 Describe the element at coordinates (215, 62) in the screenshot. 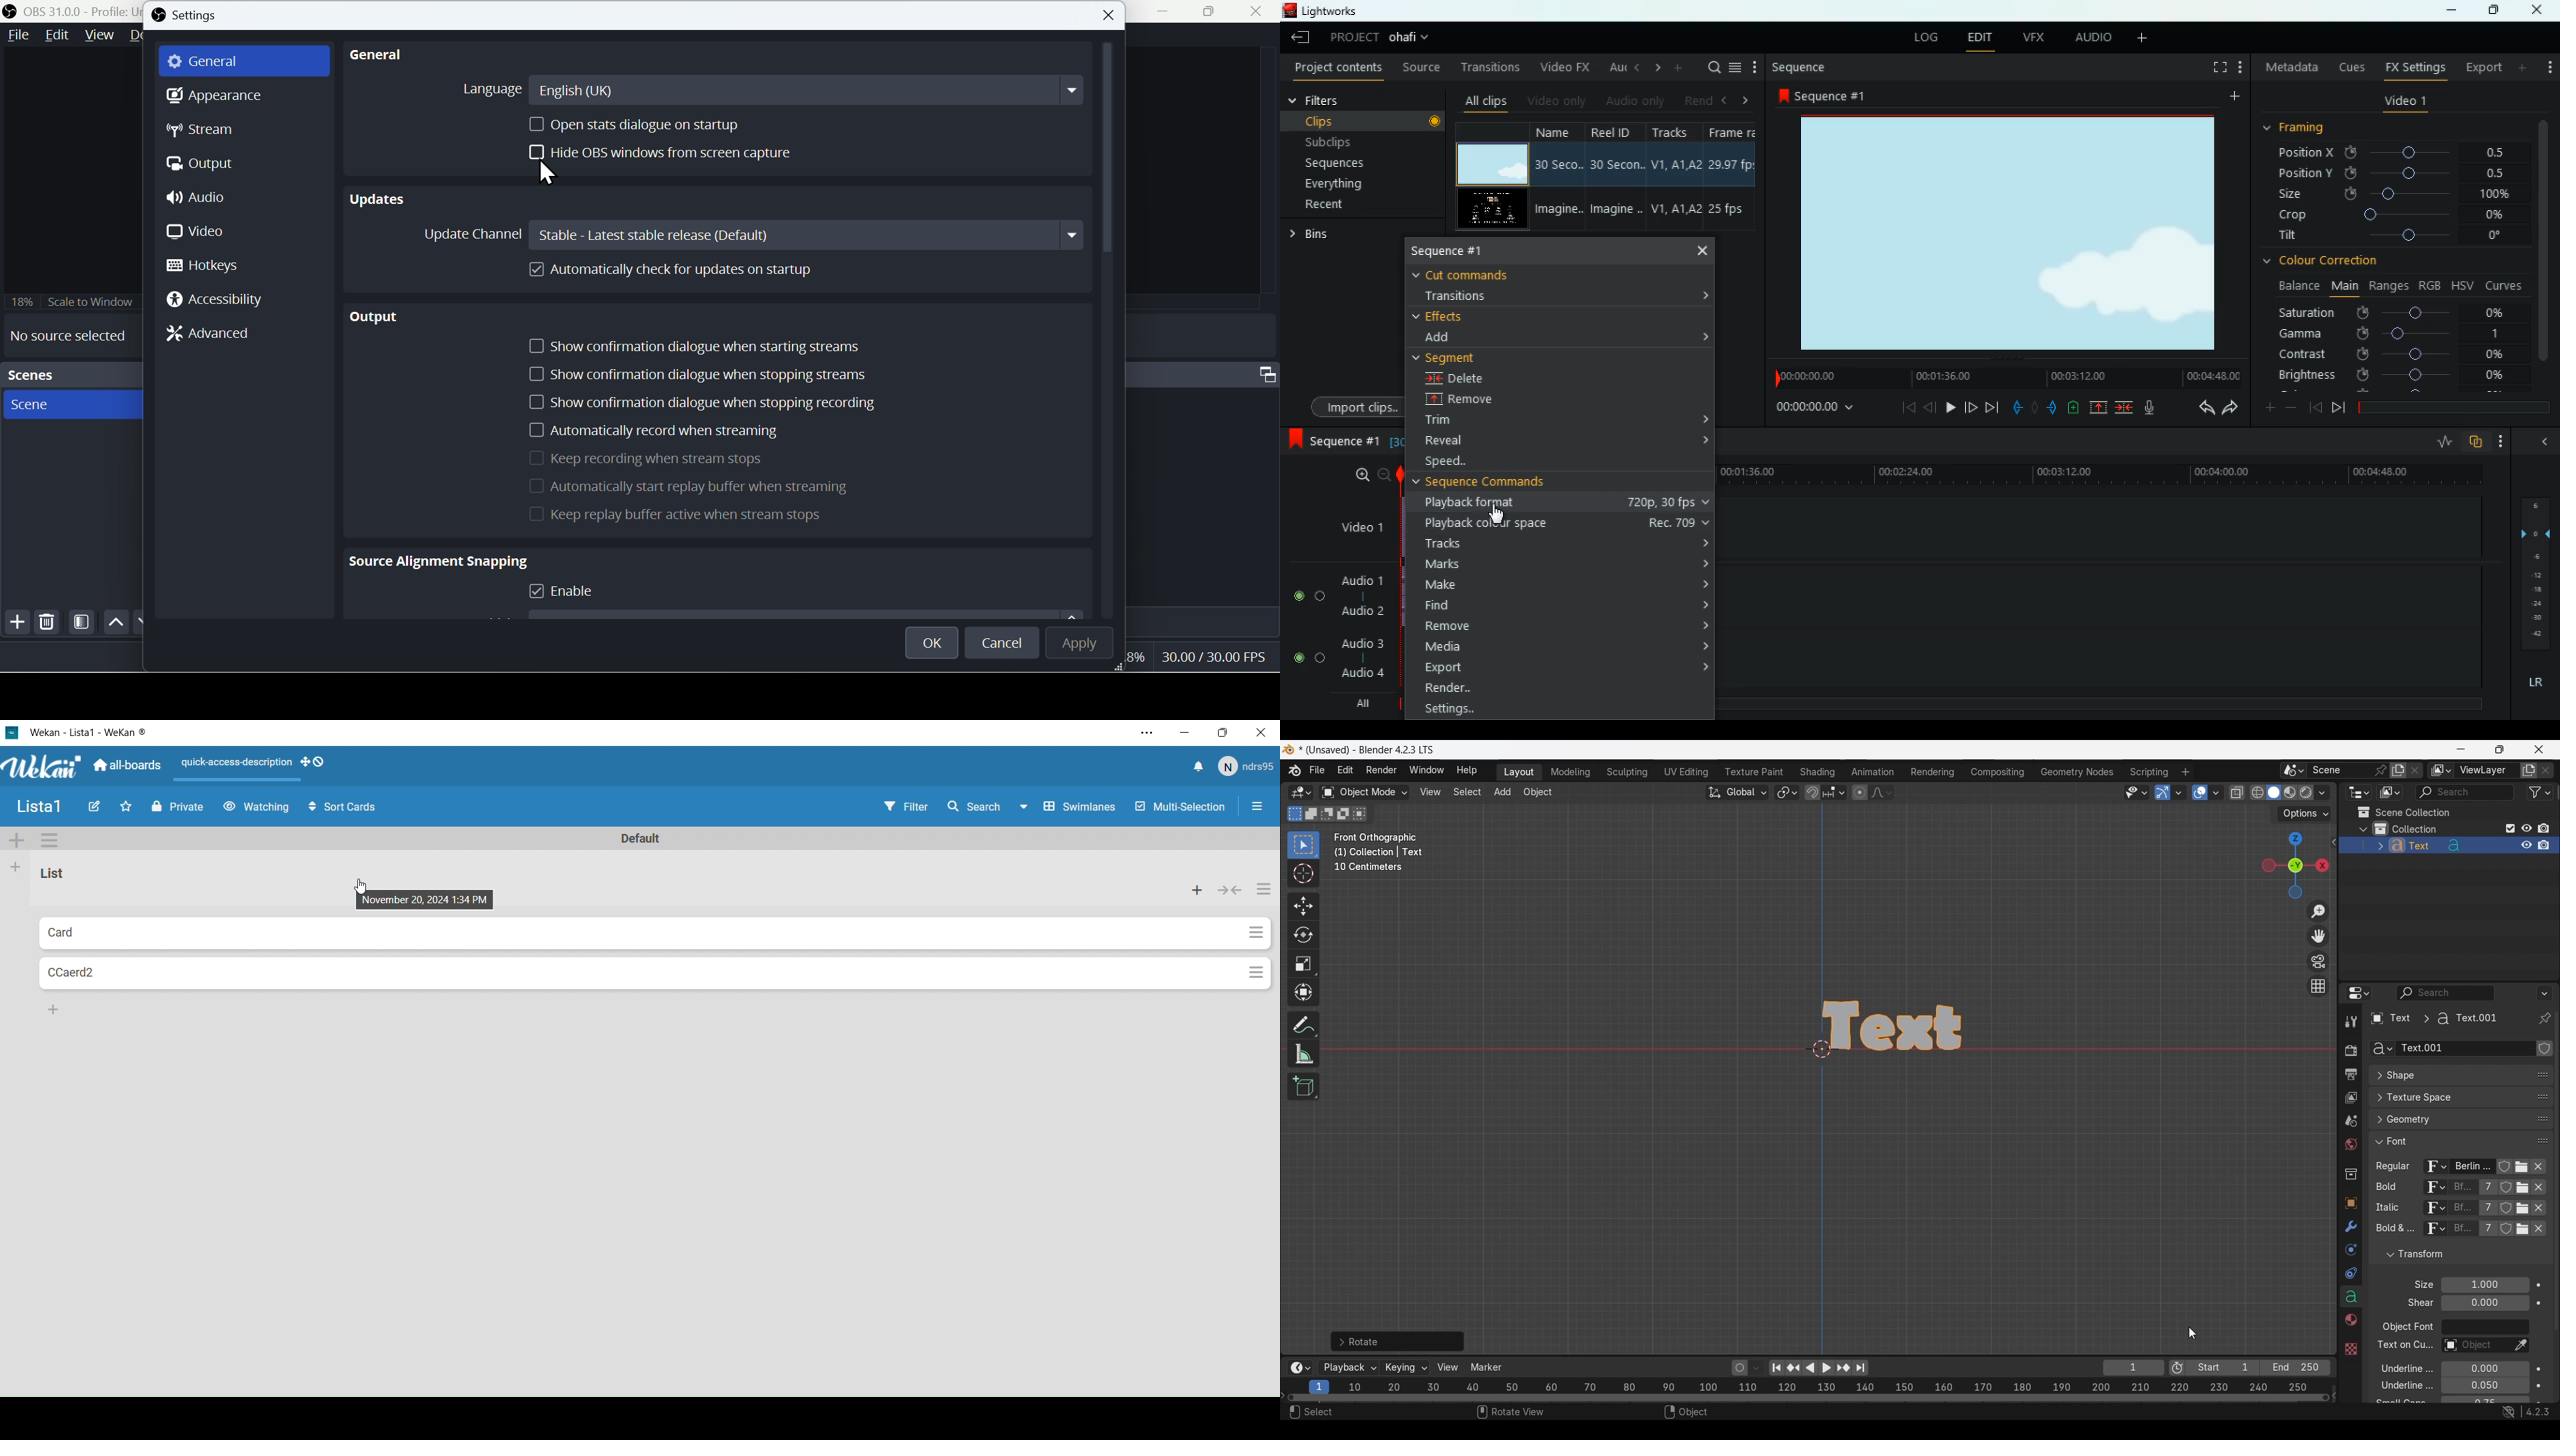

I see `General` at that location.